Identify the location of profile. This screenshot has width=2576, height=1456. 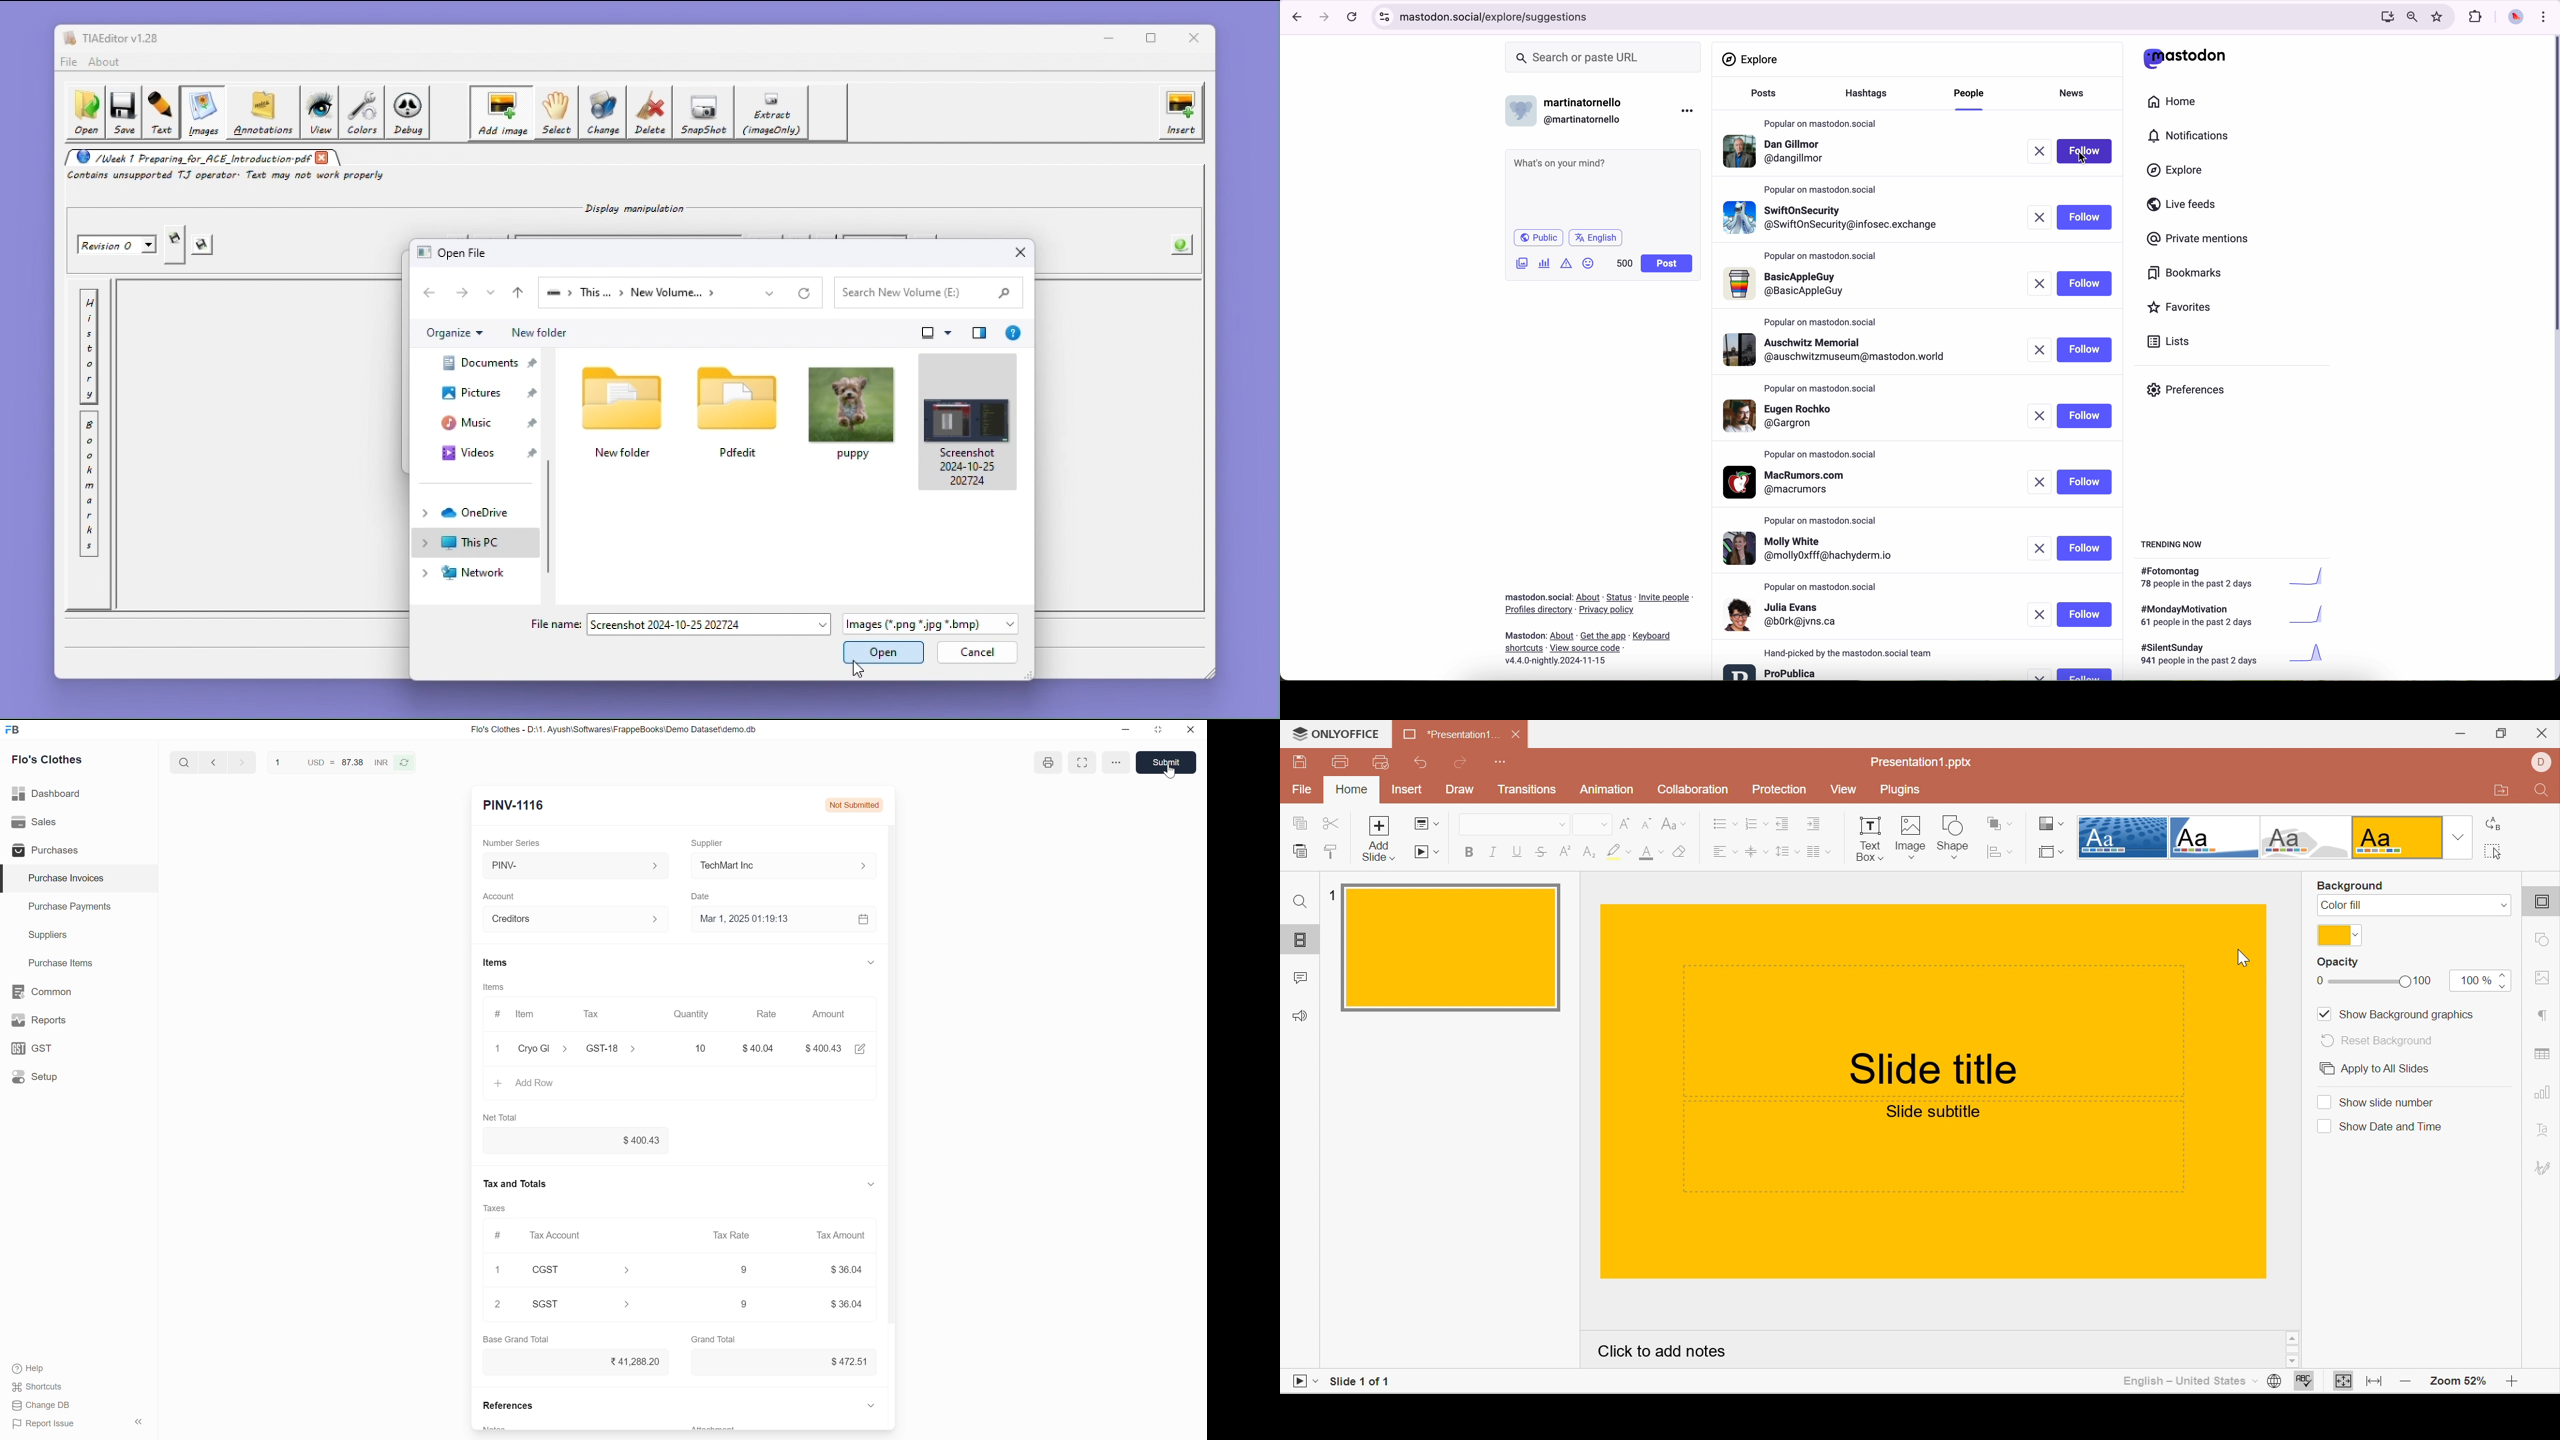
(1818, 549).